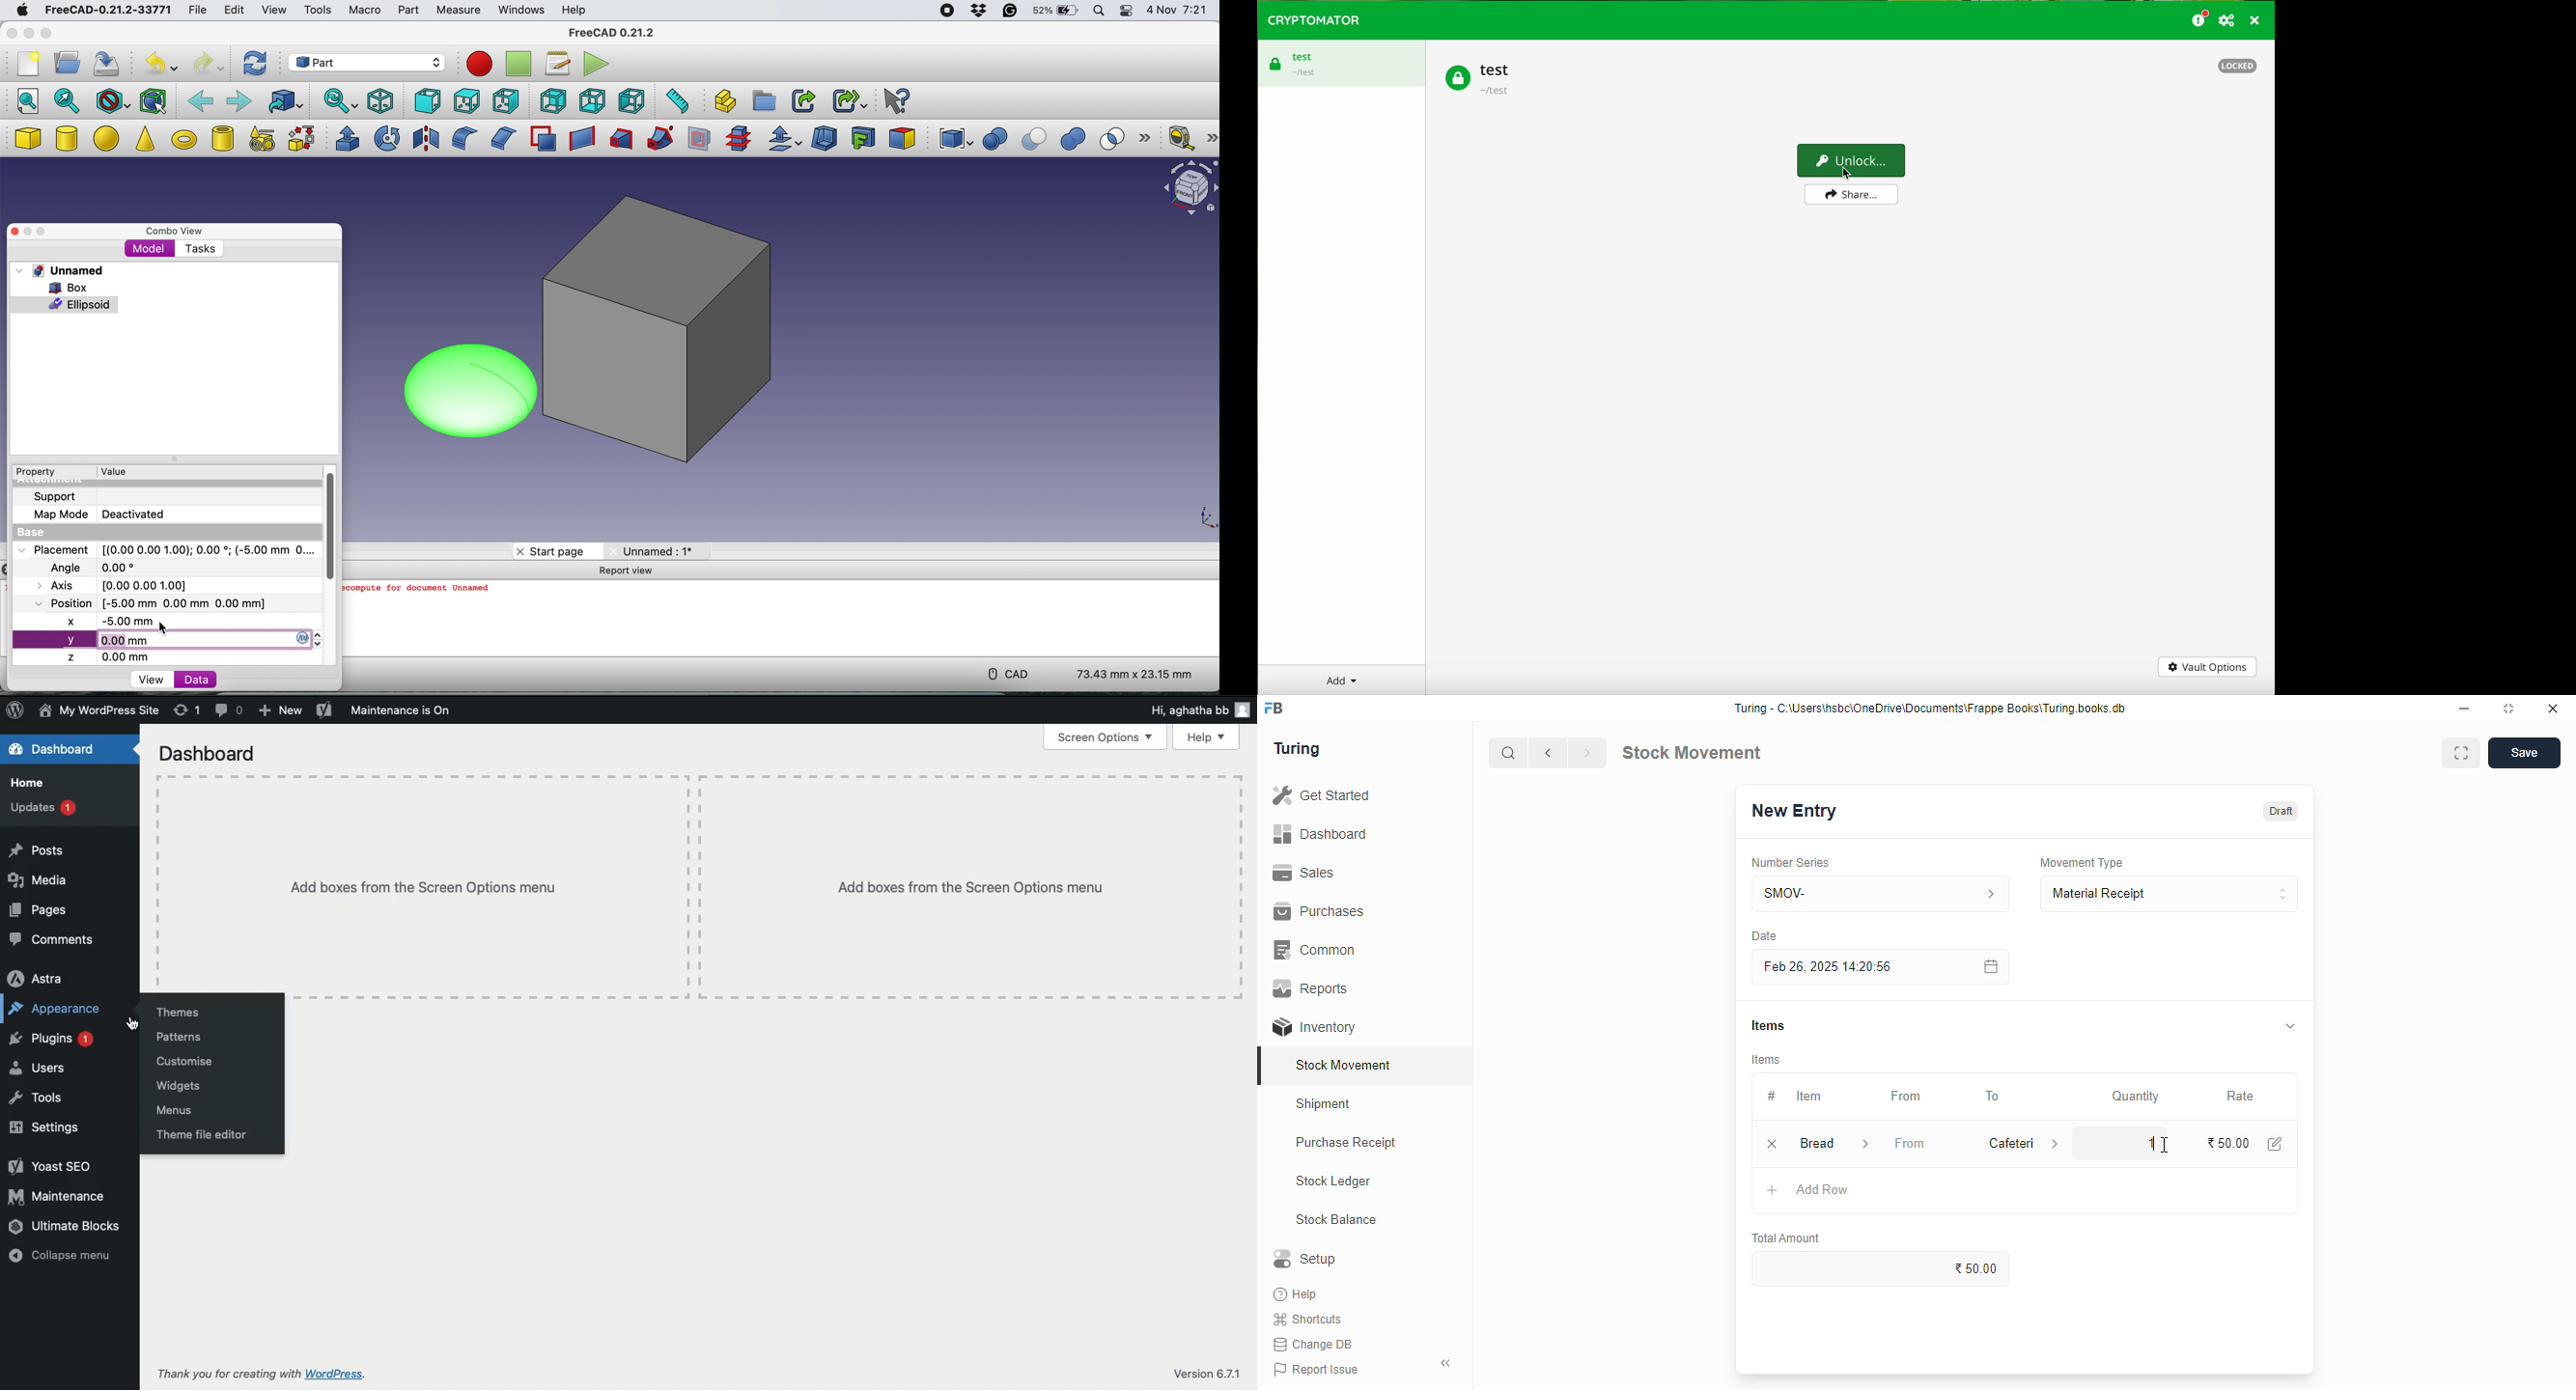 The width and height of the screenshot is (2576, 1400). Describe the element at coordinates (1303, 873) in the screenshot. I see `sales` at that location.